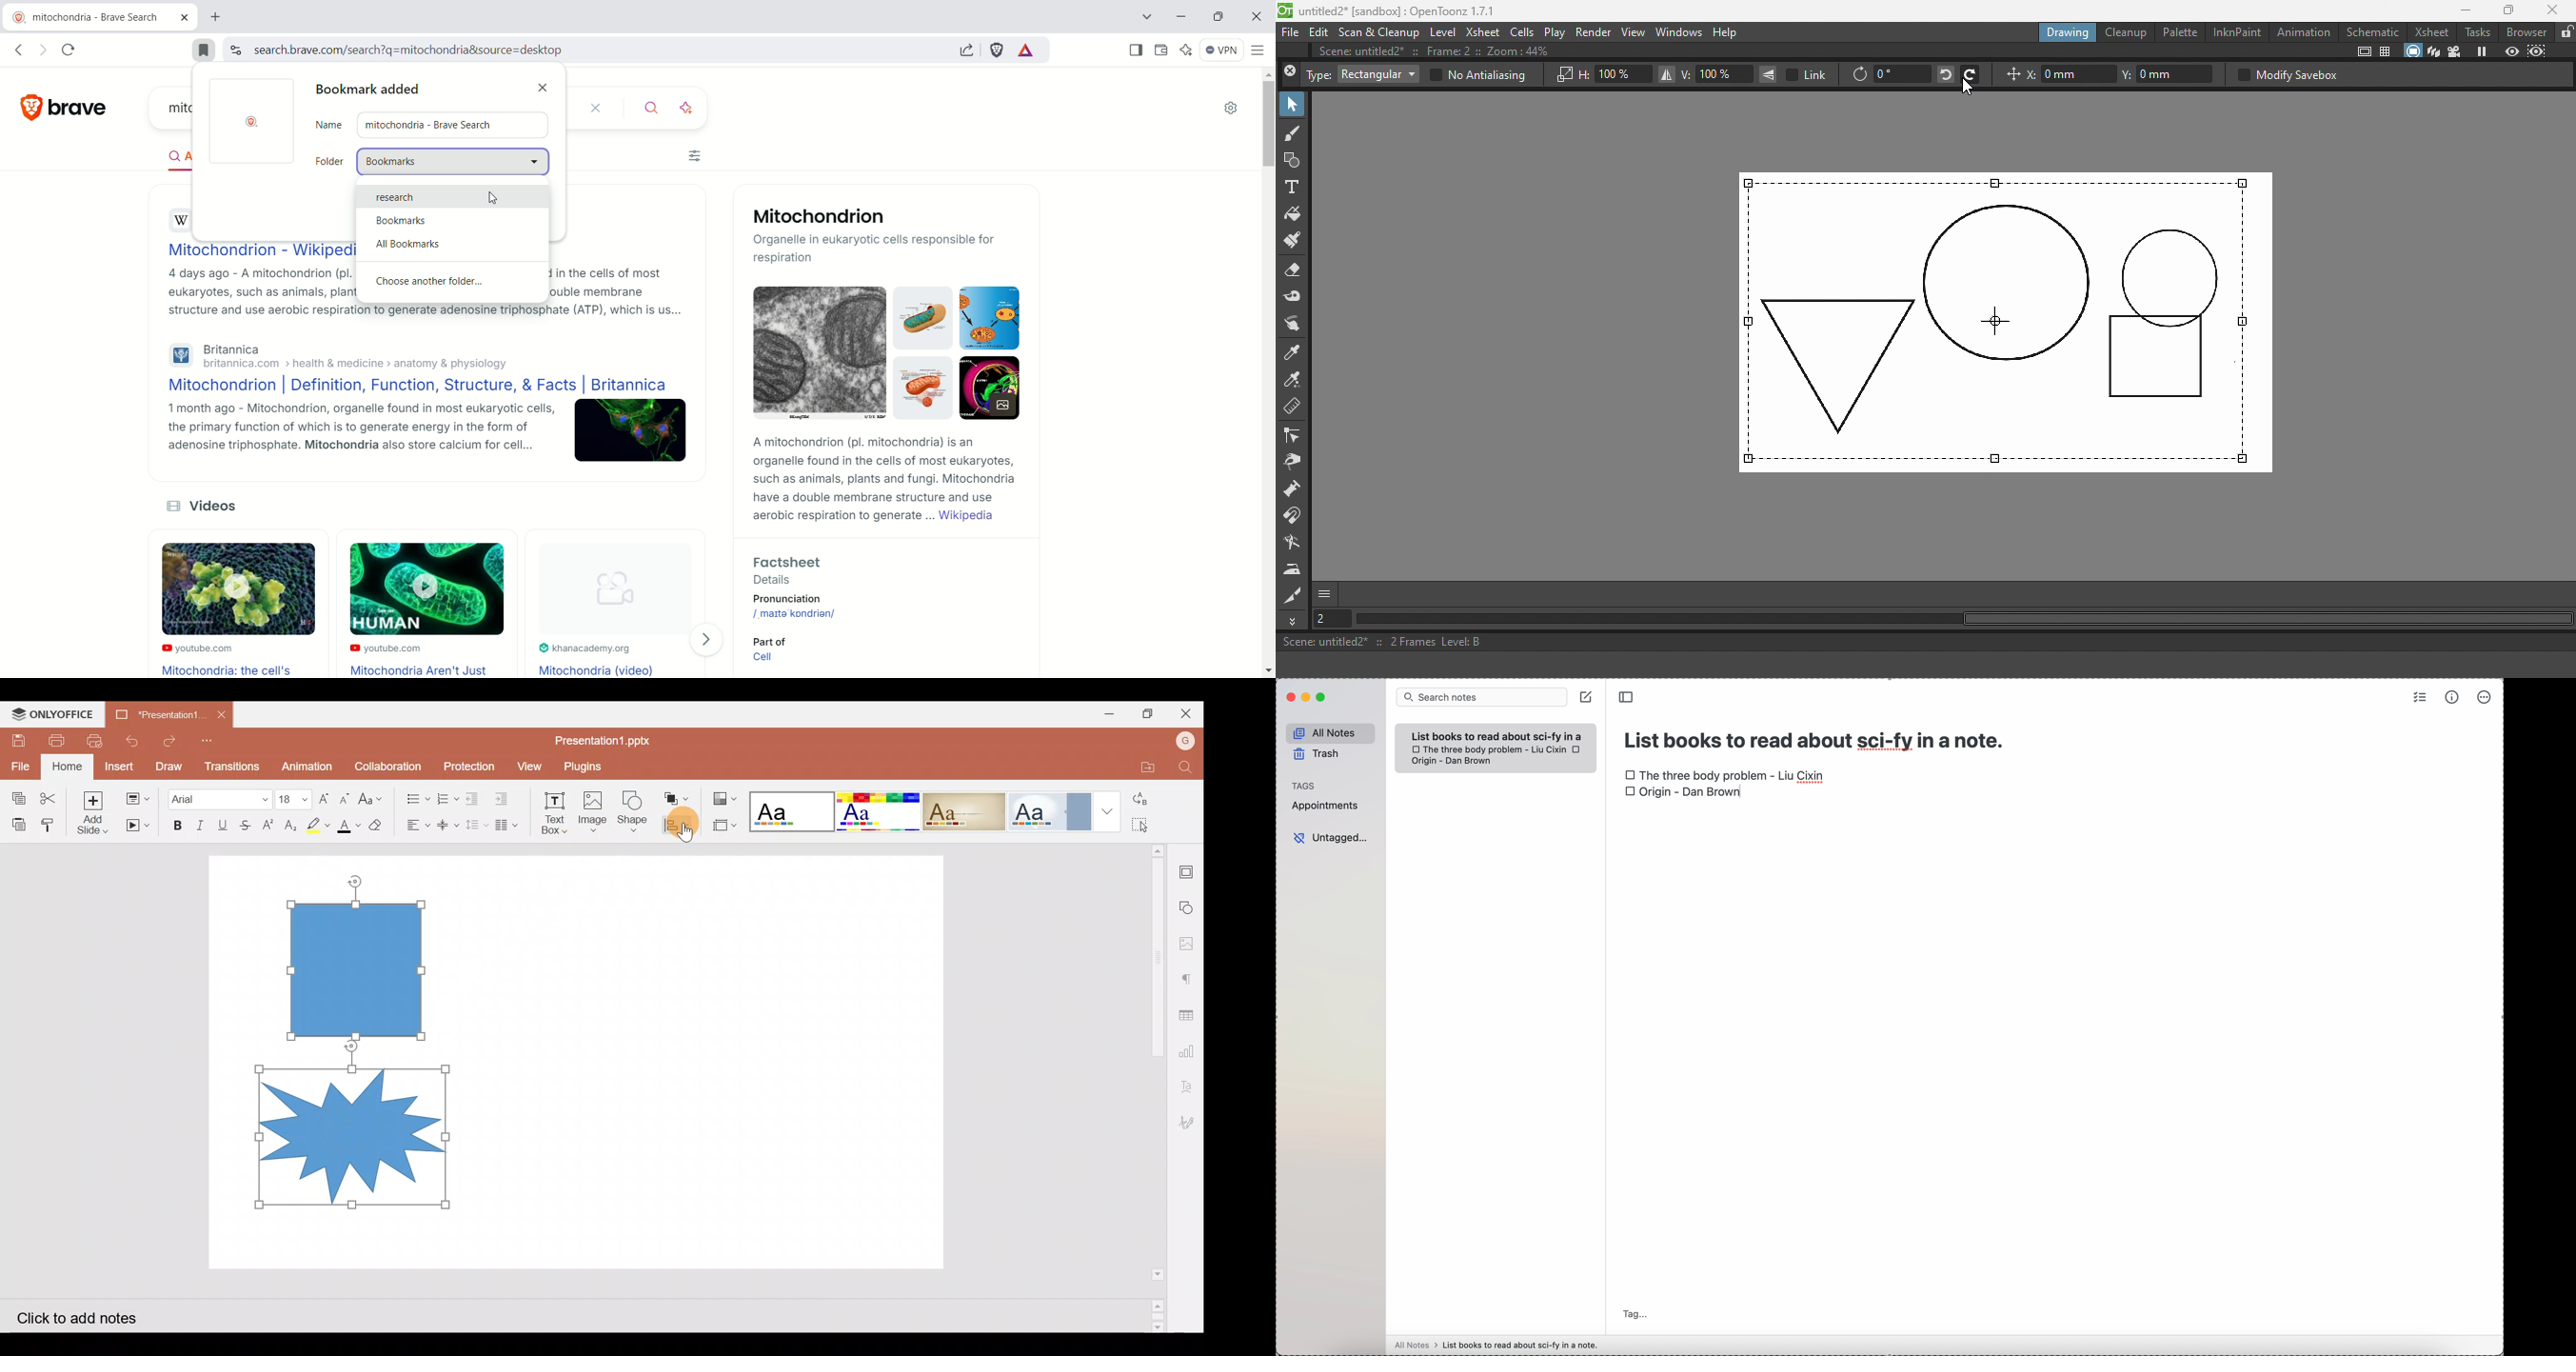 The image size is (2576, 1372). Describe the element at coordinates (1501, 734) in the screenshot. I see `List books to read about sci-fy in a note.` at that location.